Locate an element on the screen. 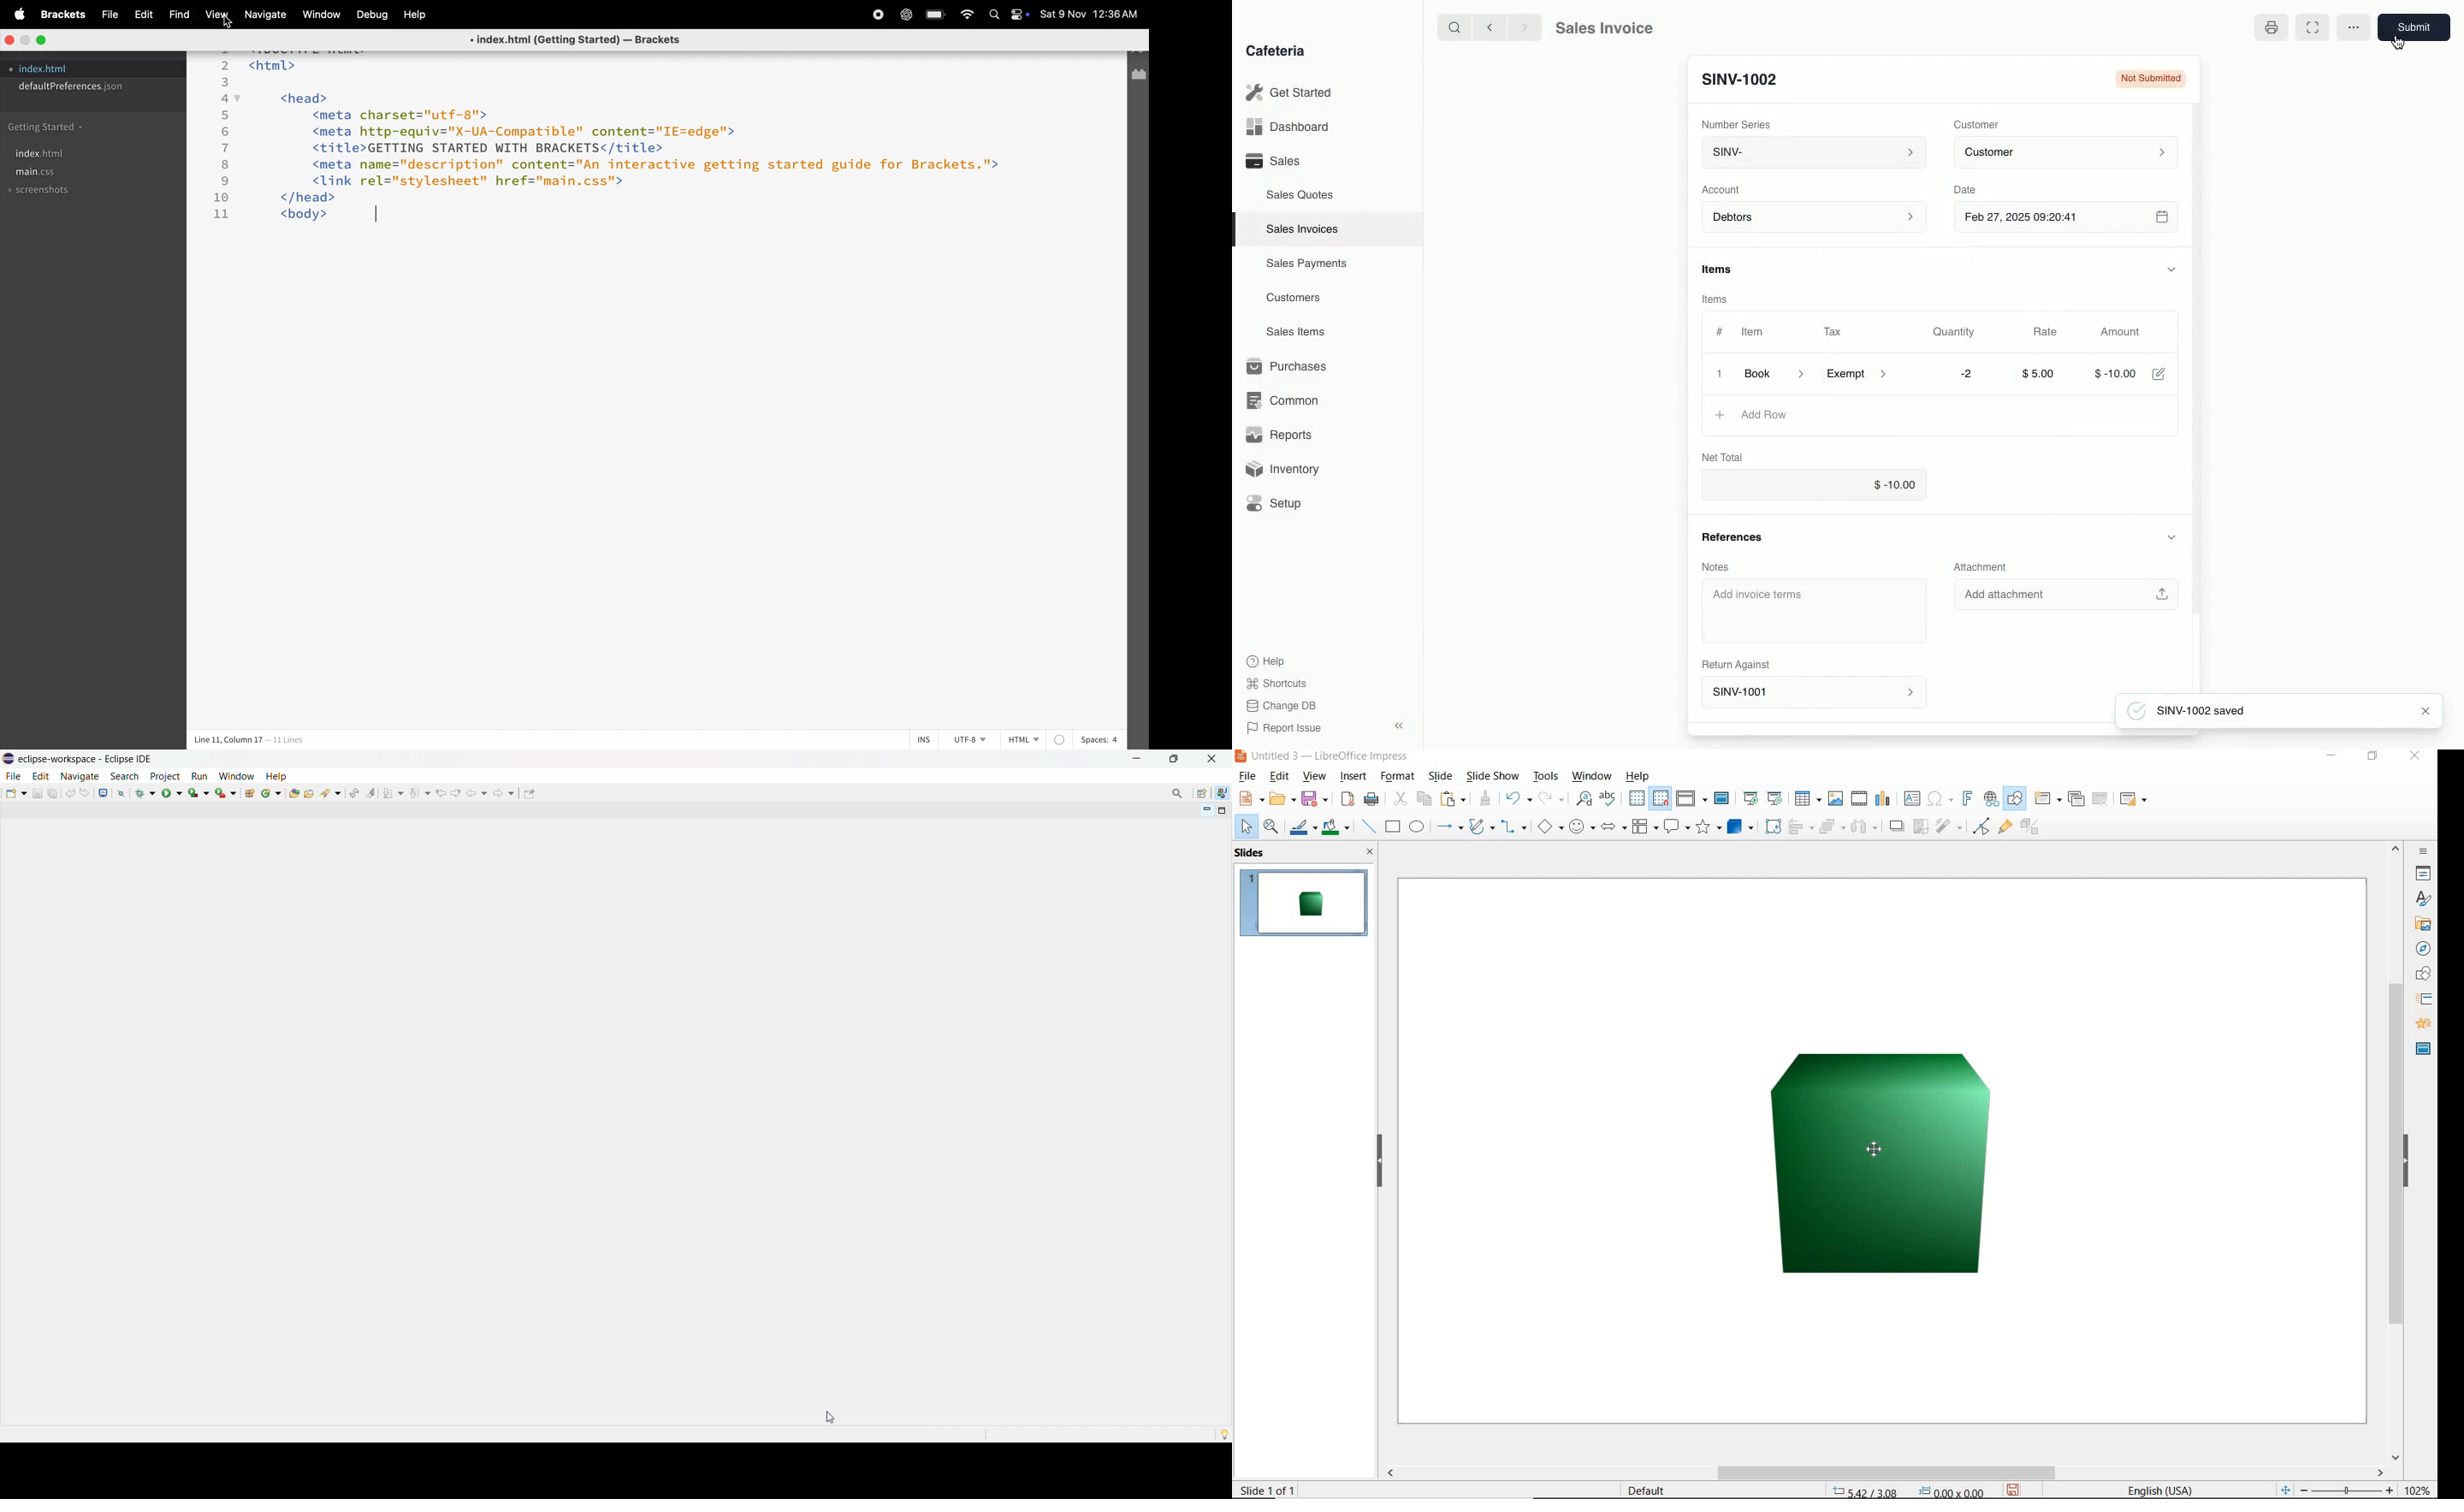  Dashboard is located at coordinates (1288, 127).